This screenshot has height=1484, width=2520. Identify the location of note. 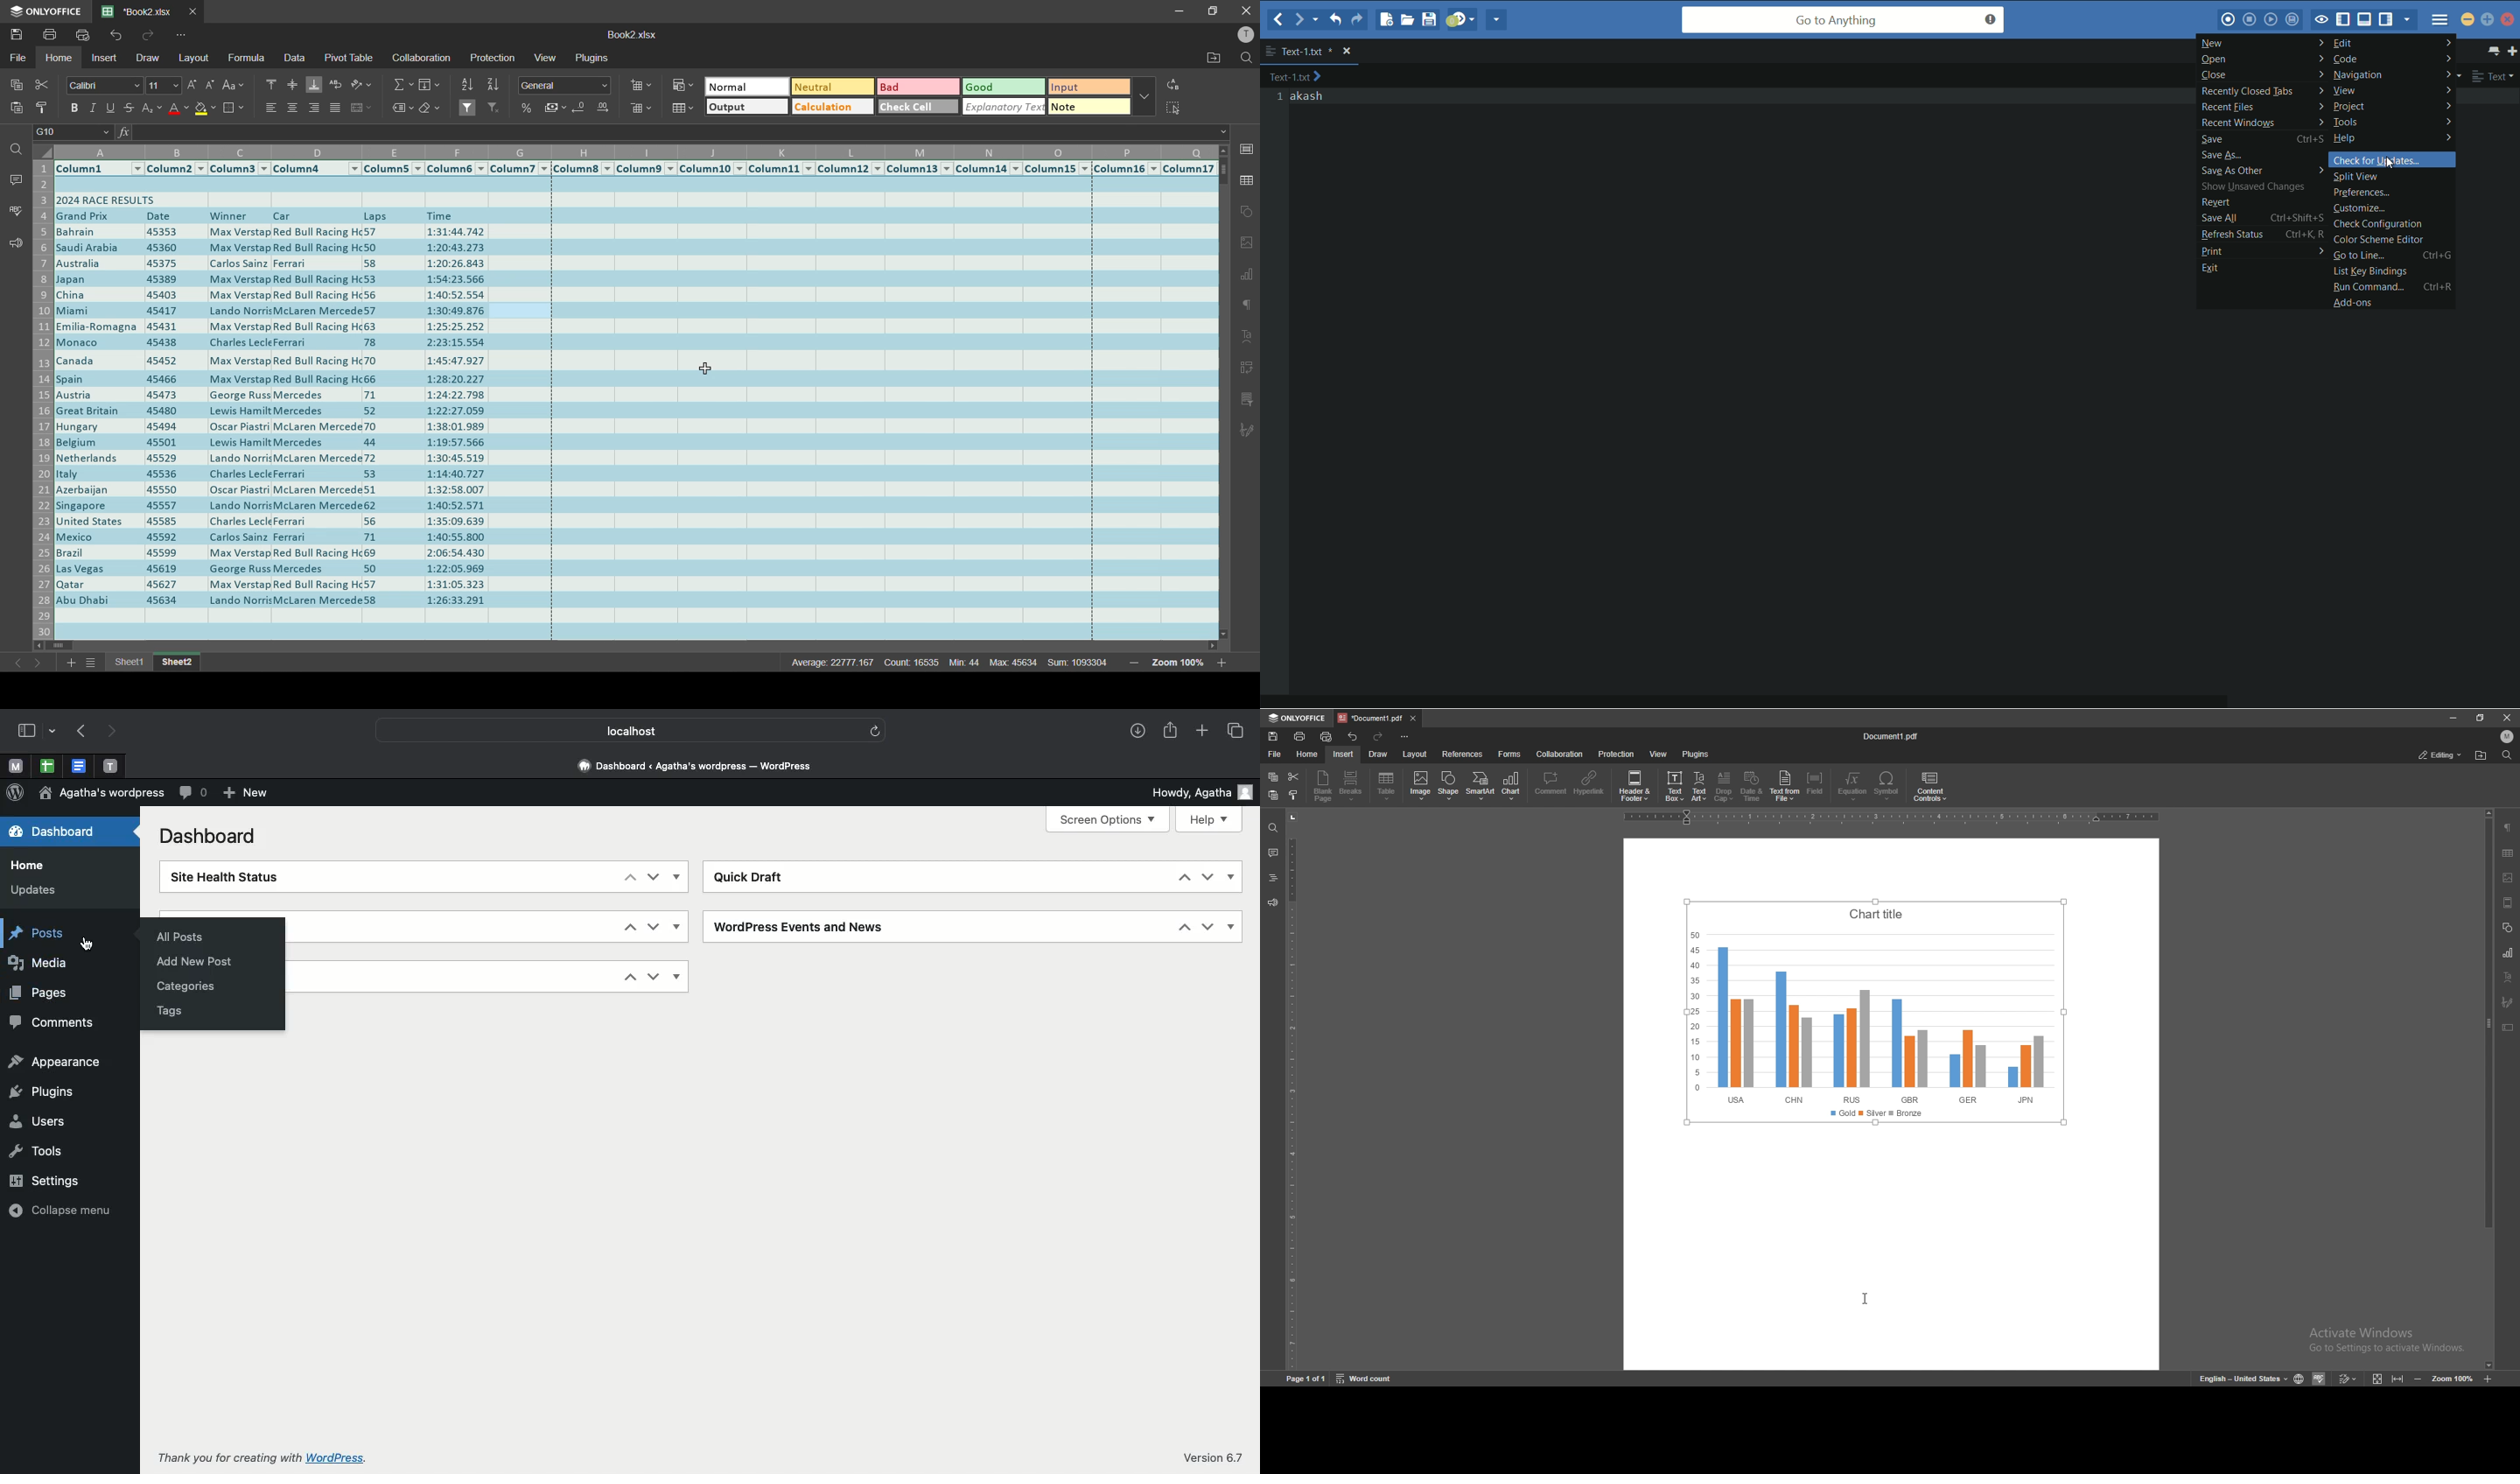
(1090, 107).